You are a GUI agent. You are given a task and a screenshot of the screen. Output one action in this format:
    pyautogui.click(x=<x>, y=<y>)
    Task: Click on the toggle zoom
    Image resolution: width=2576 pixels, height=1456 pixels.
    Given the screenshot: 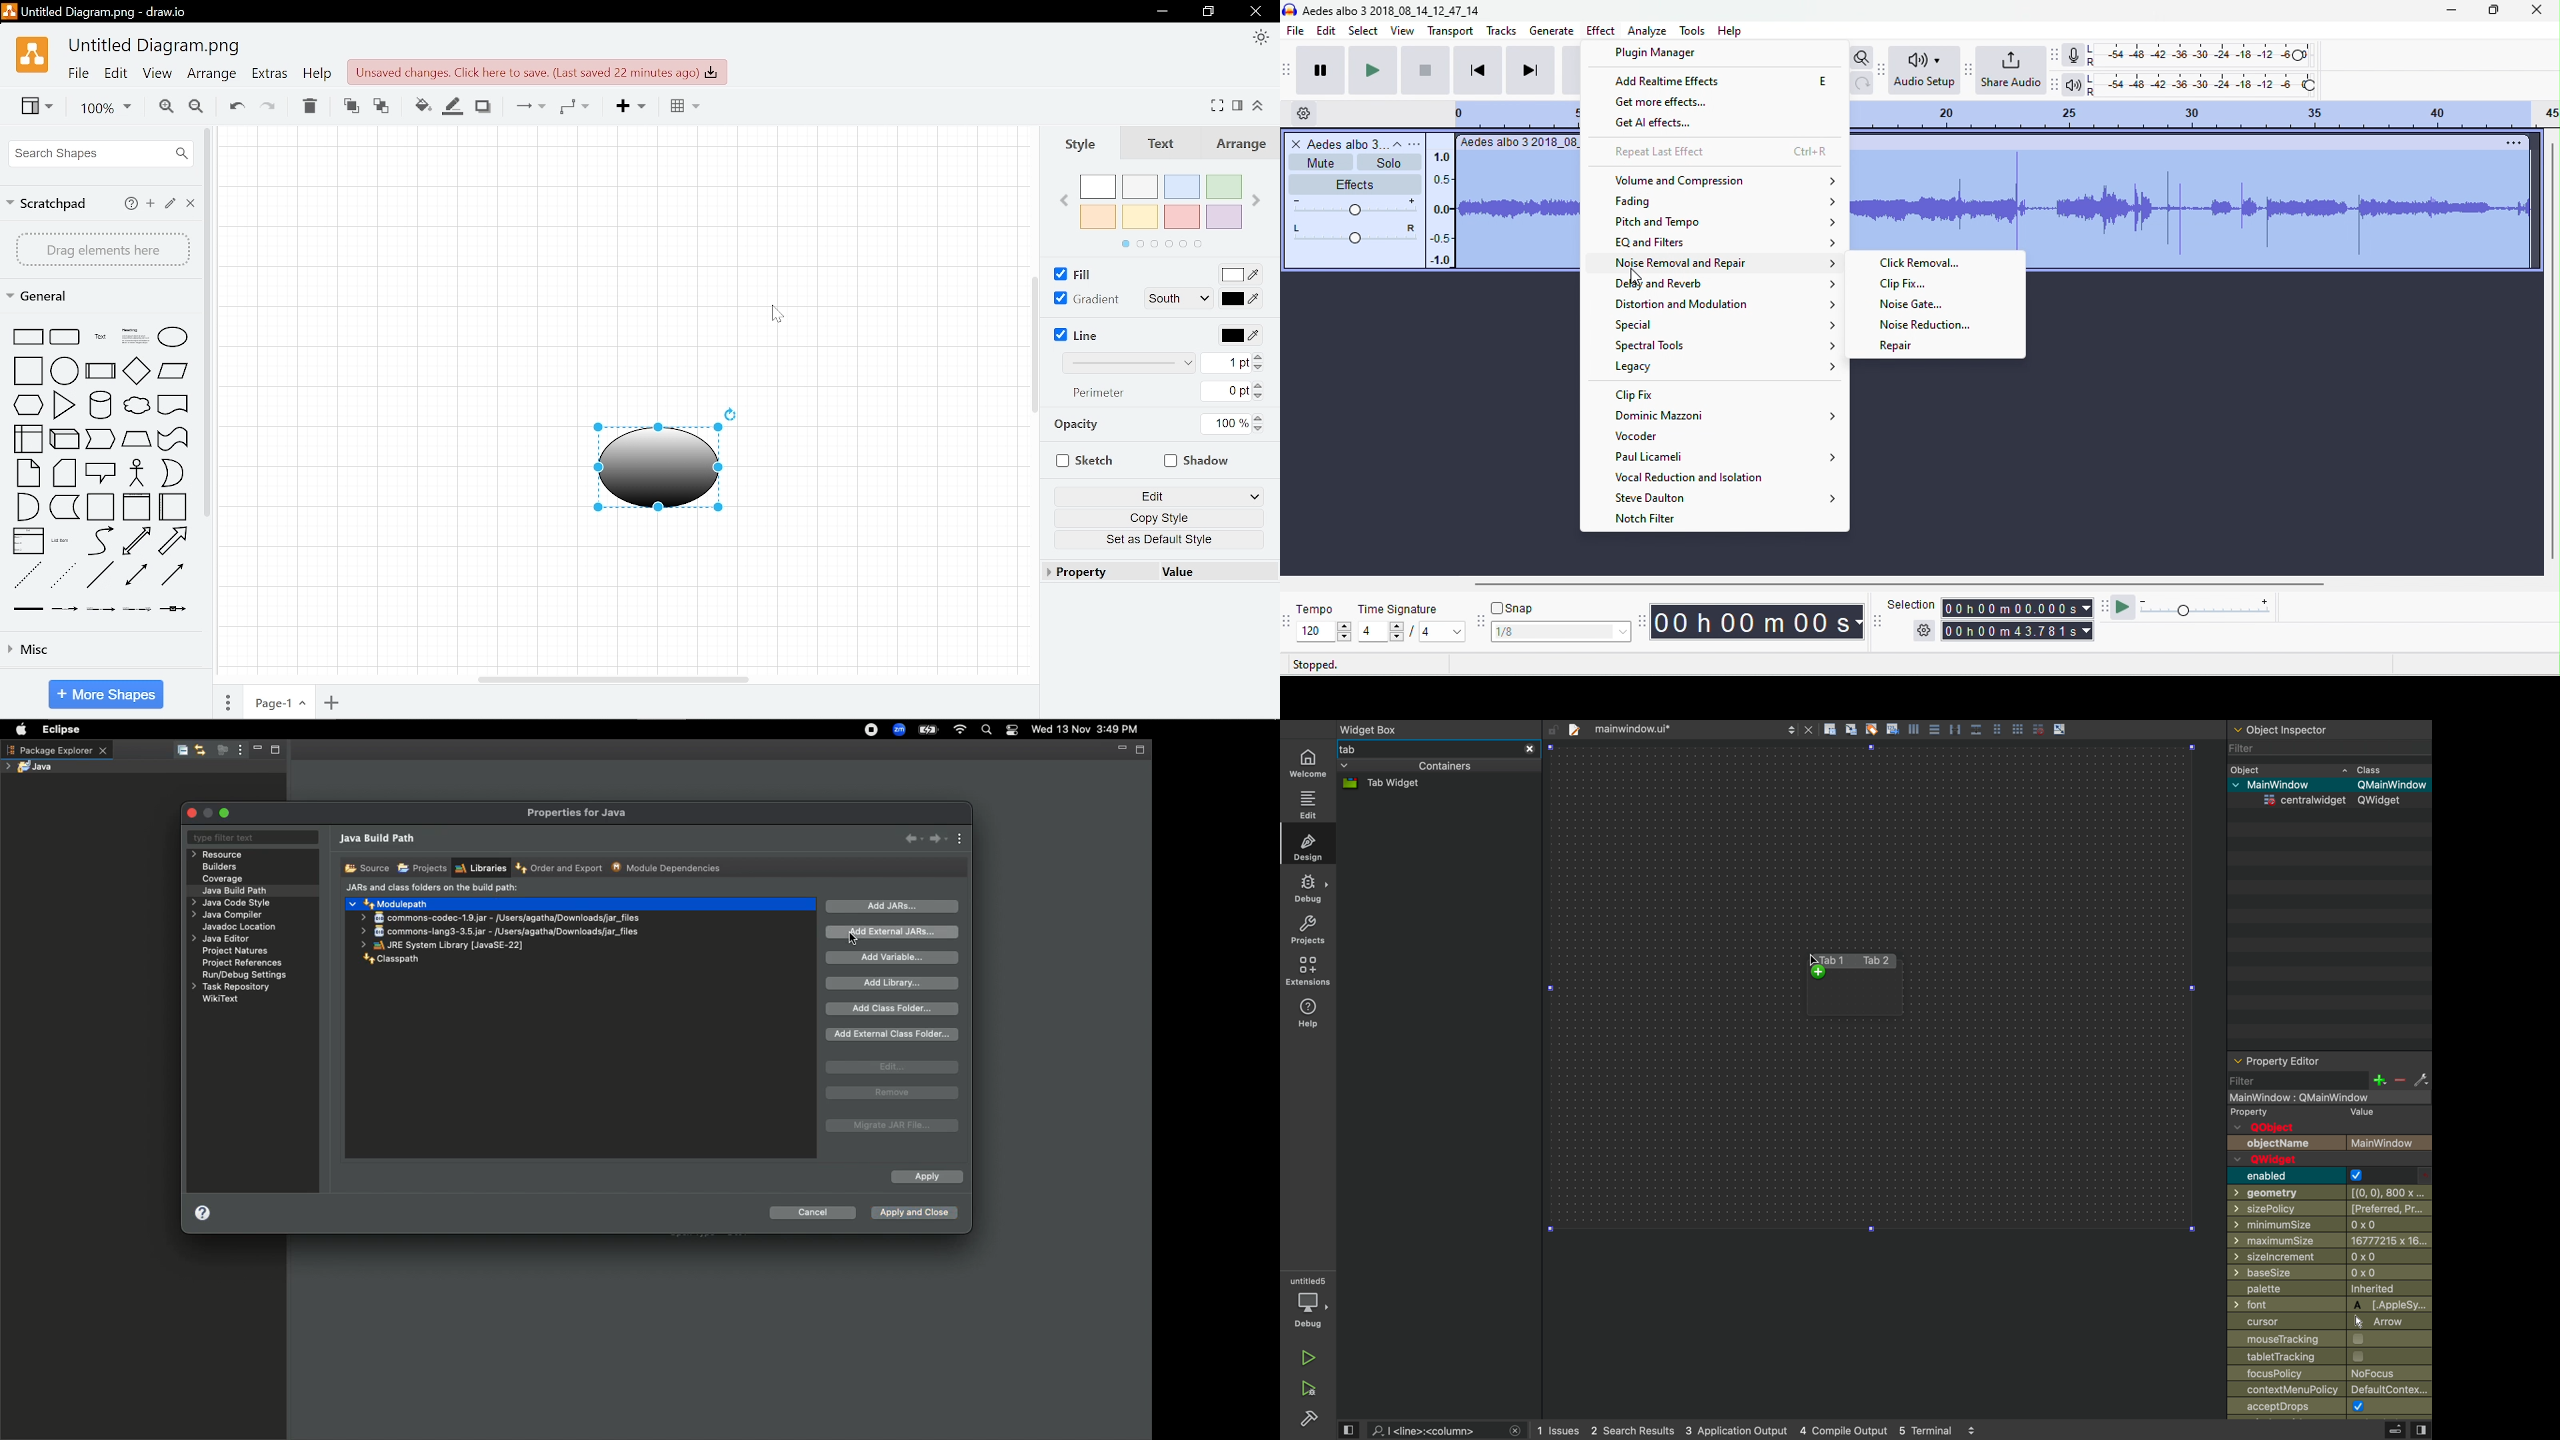 What is the action you would take?
    pyautogui.click(x=1862, y=58)
    